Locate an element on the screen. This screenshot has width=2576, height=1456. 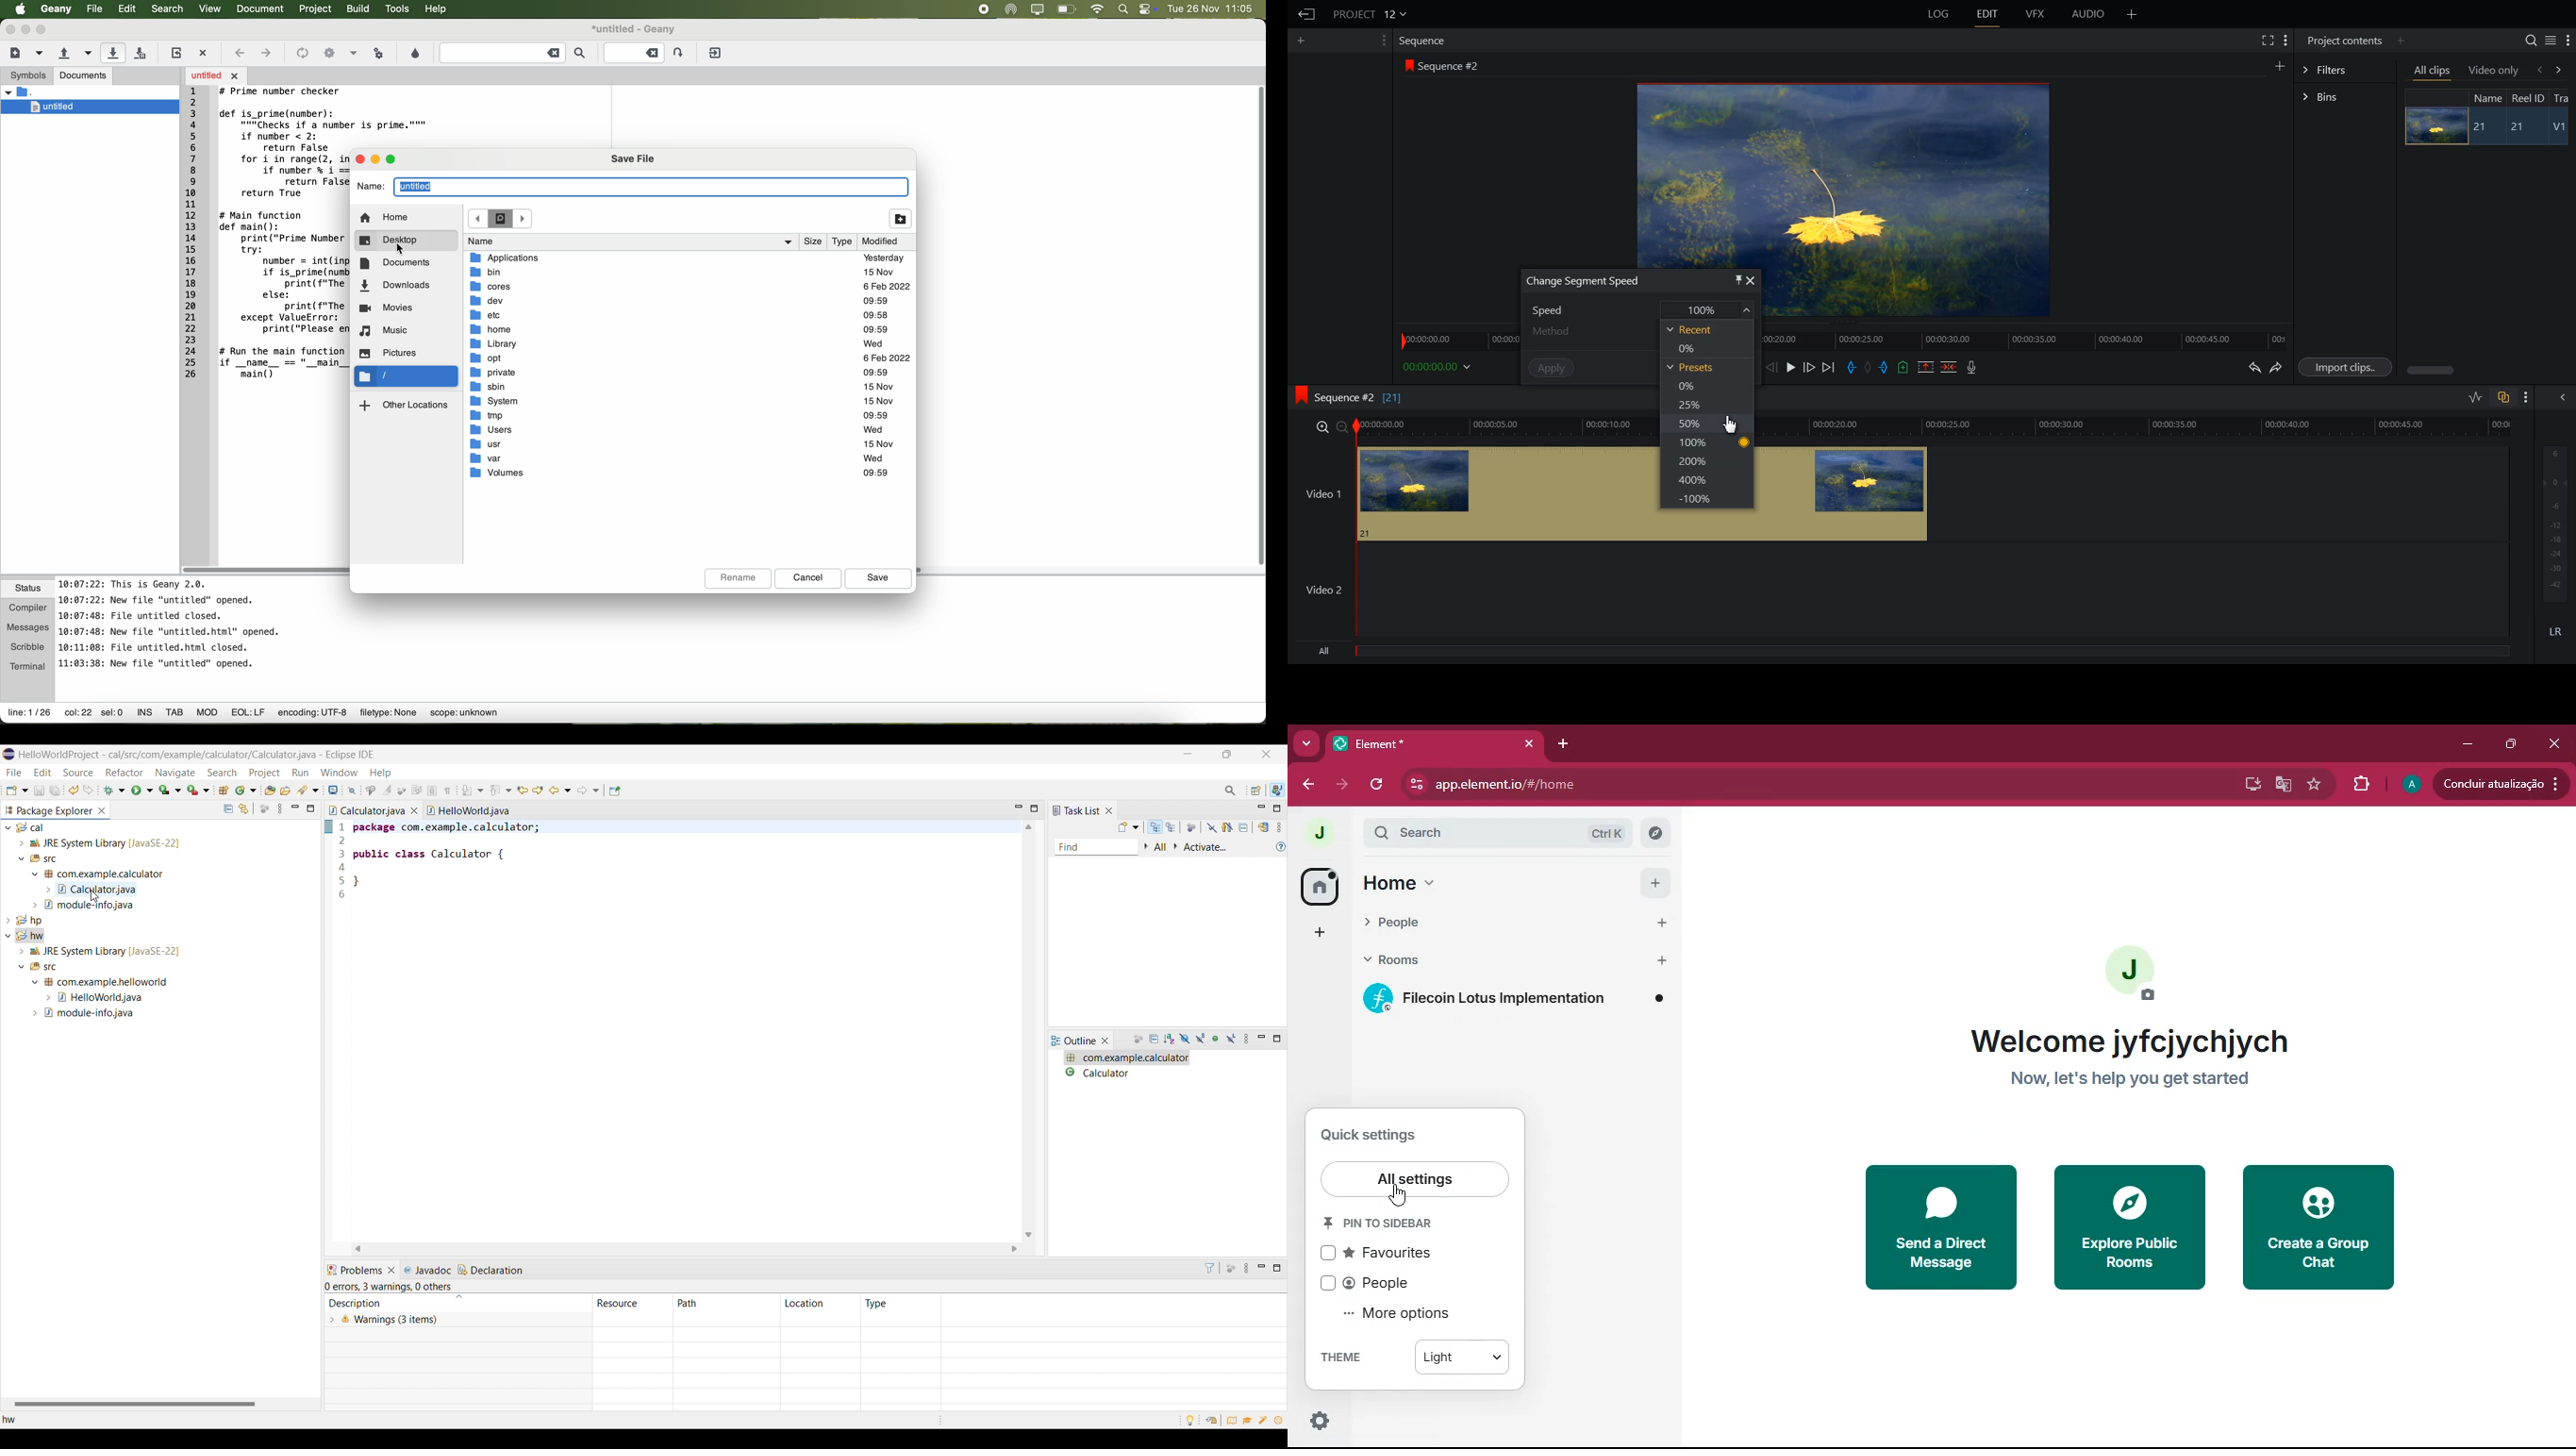
Skip all breakpoints is located at coordinates (351, 791).